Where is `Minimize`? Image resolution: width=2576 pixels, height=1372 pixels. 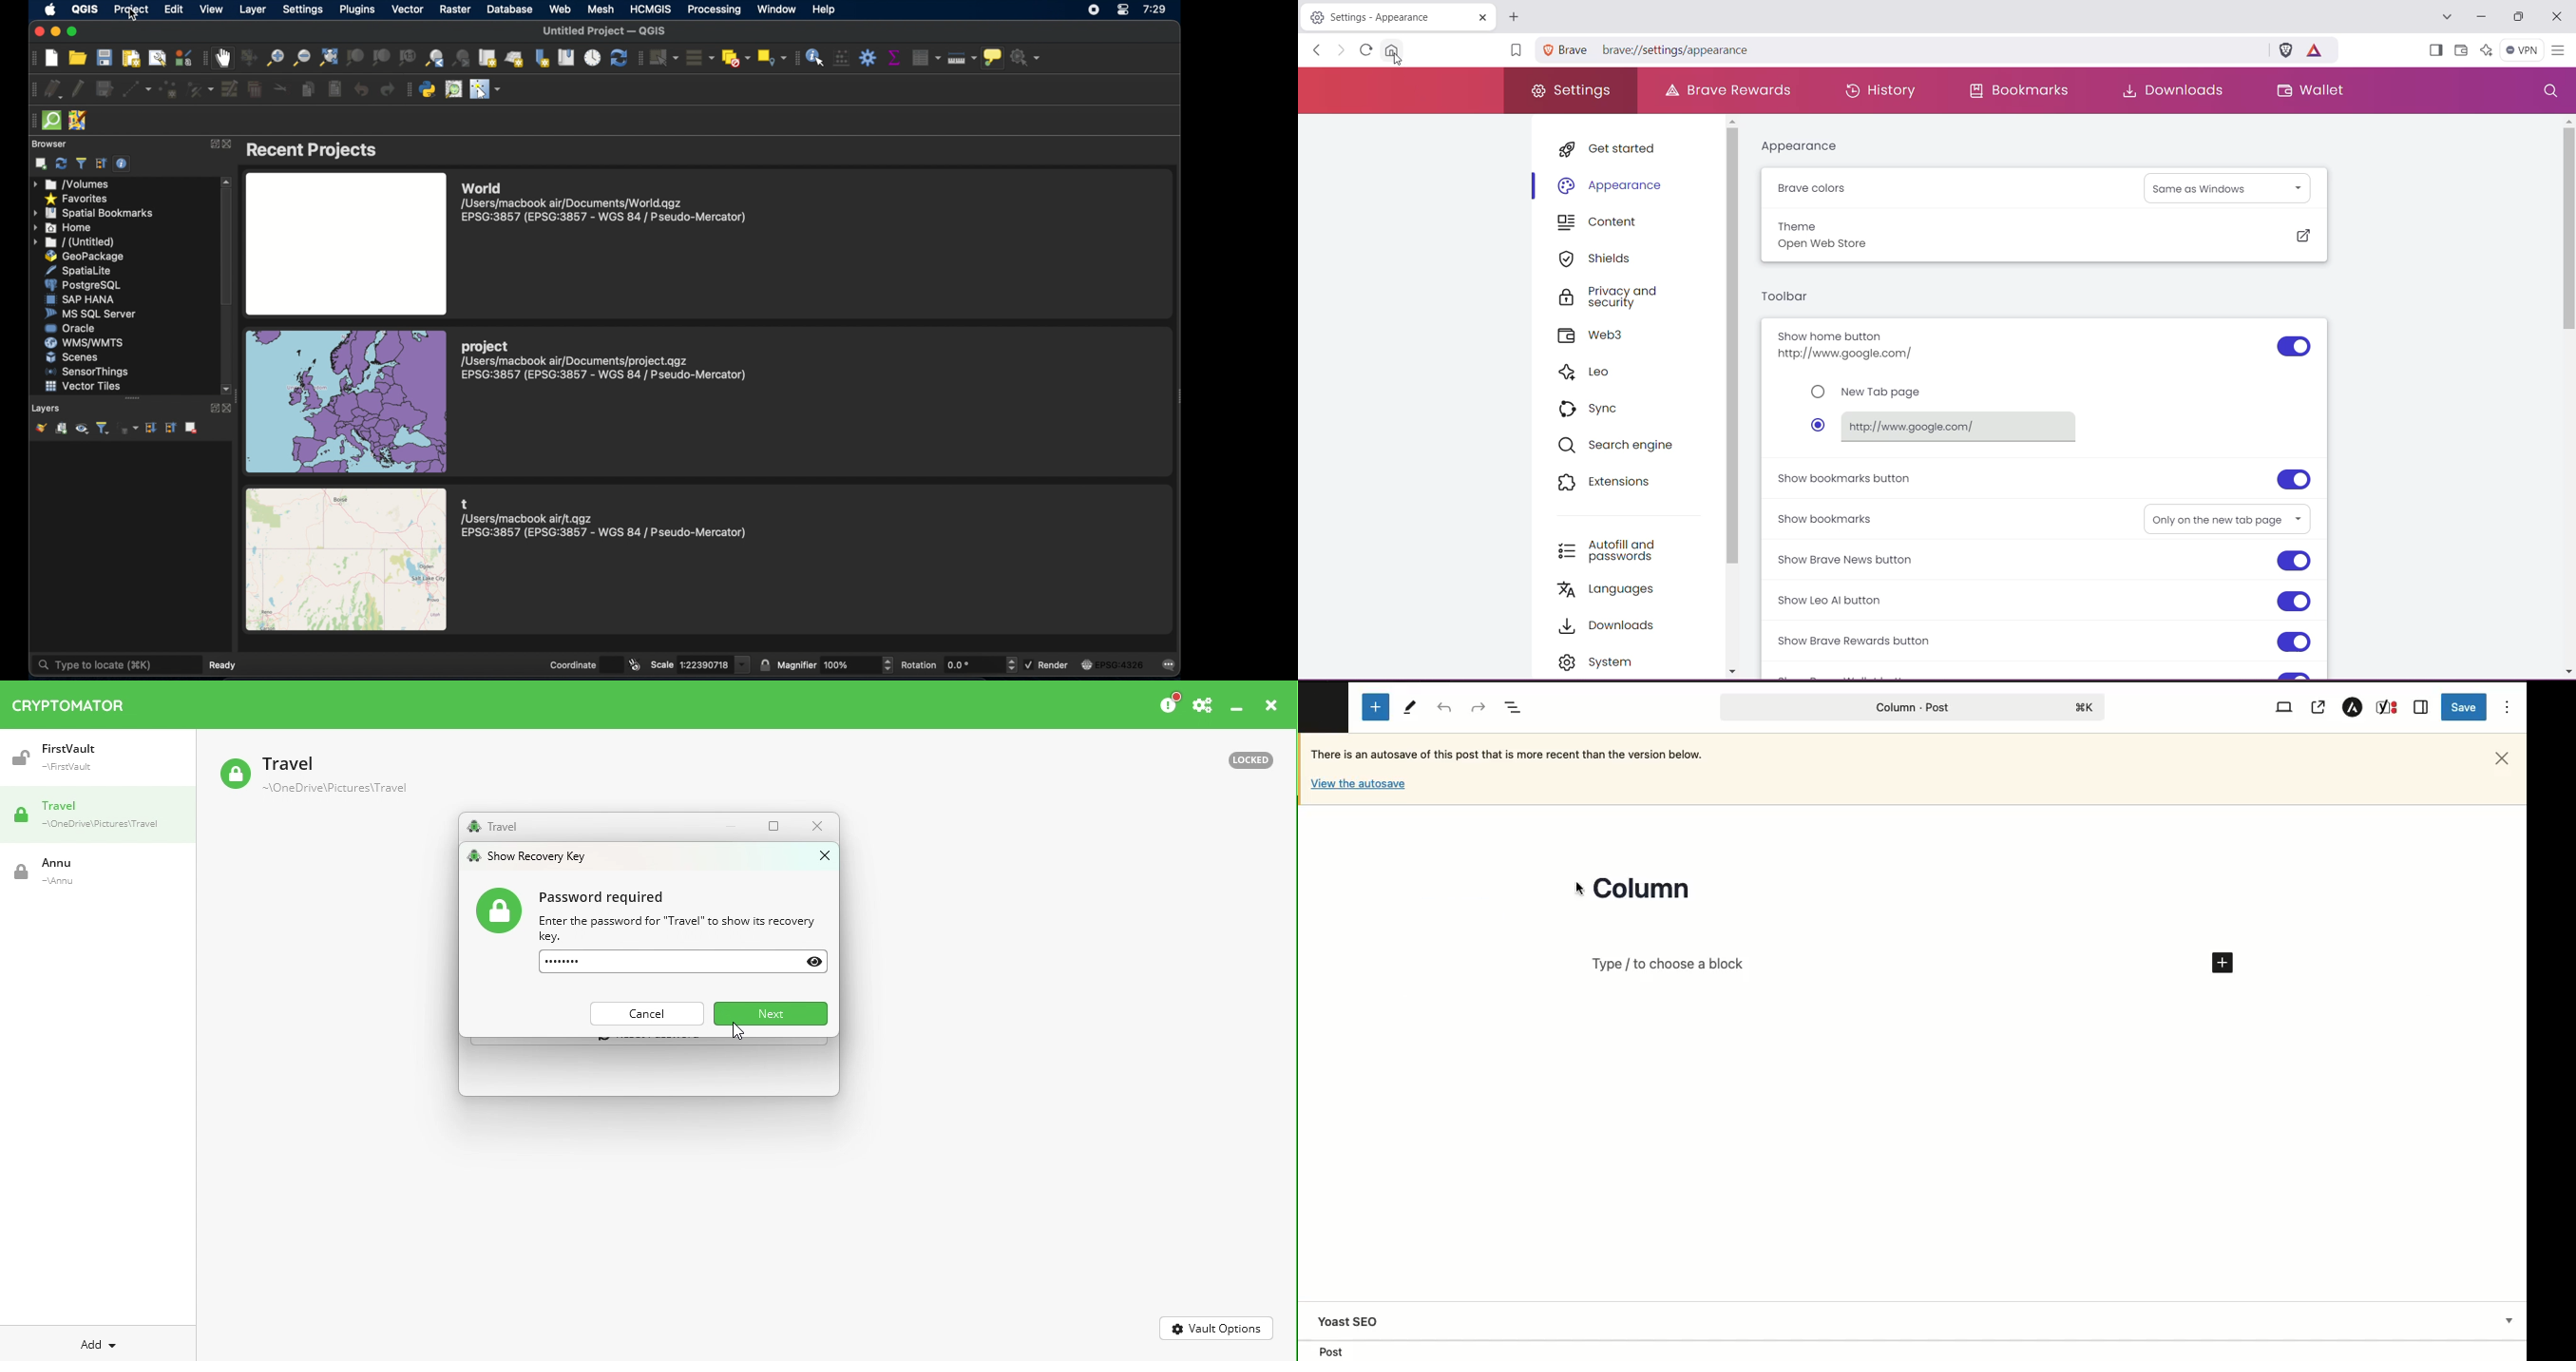 Minimize is located at coordinates (735, 826).